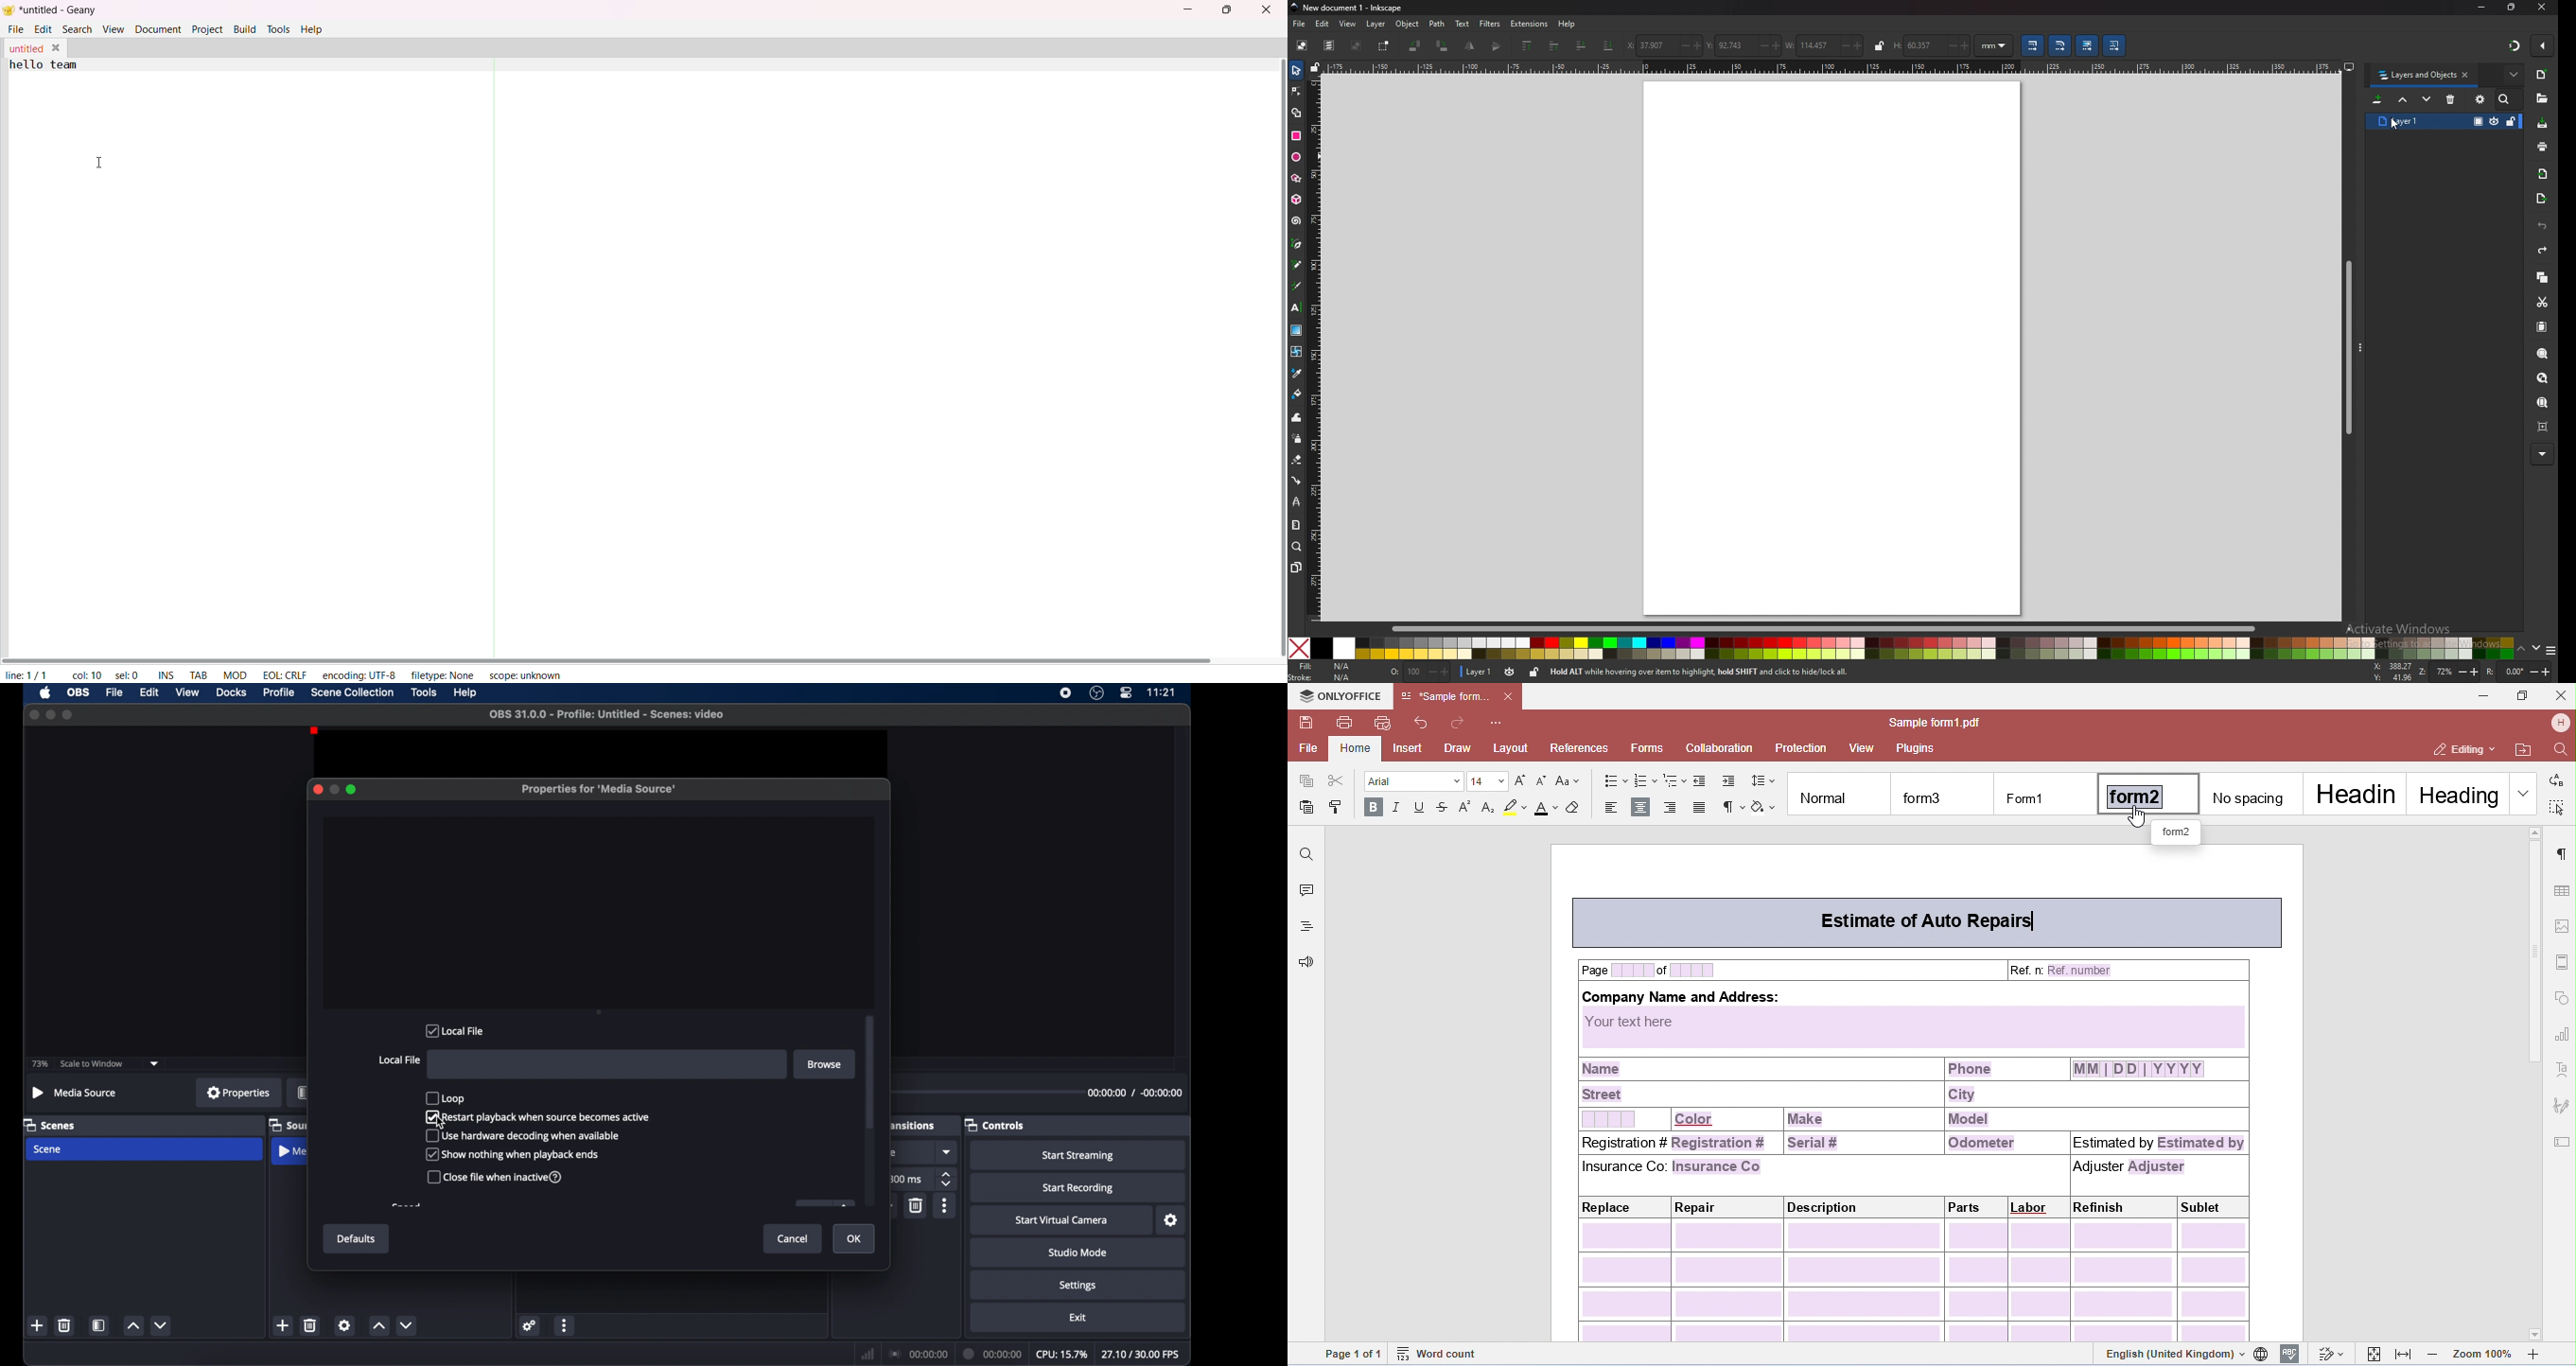  What do you see at coordinates (2542, 455) in the screenshot?
I see `more` at bounding box center [2542, 455].